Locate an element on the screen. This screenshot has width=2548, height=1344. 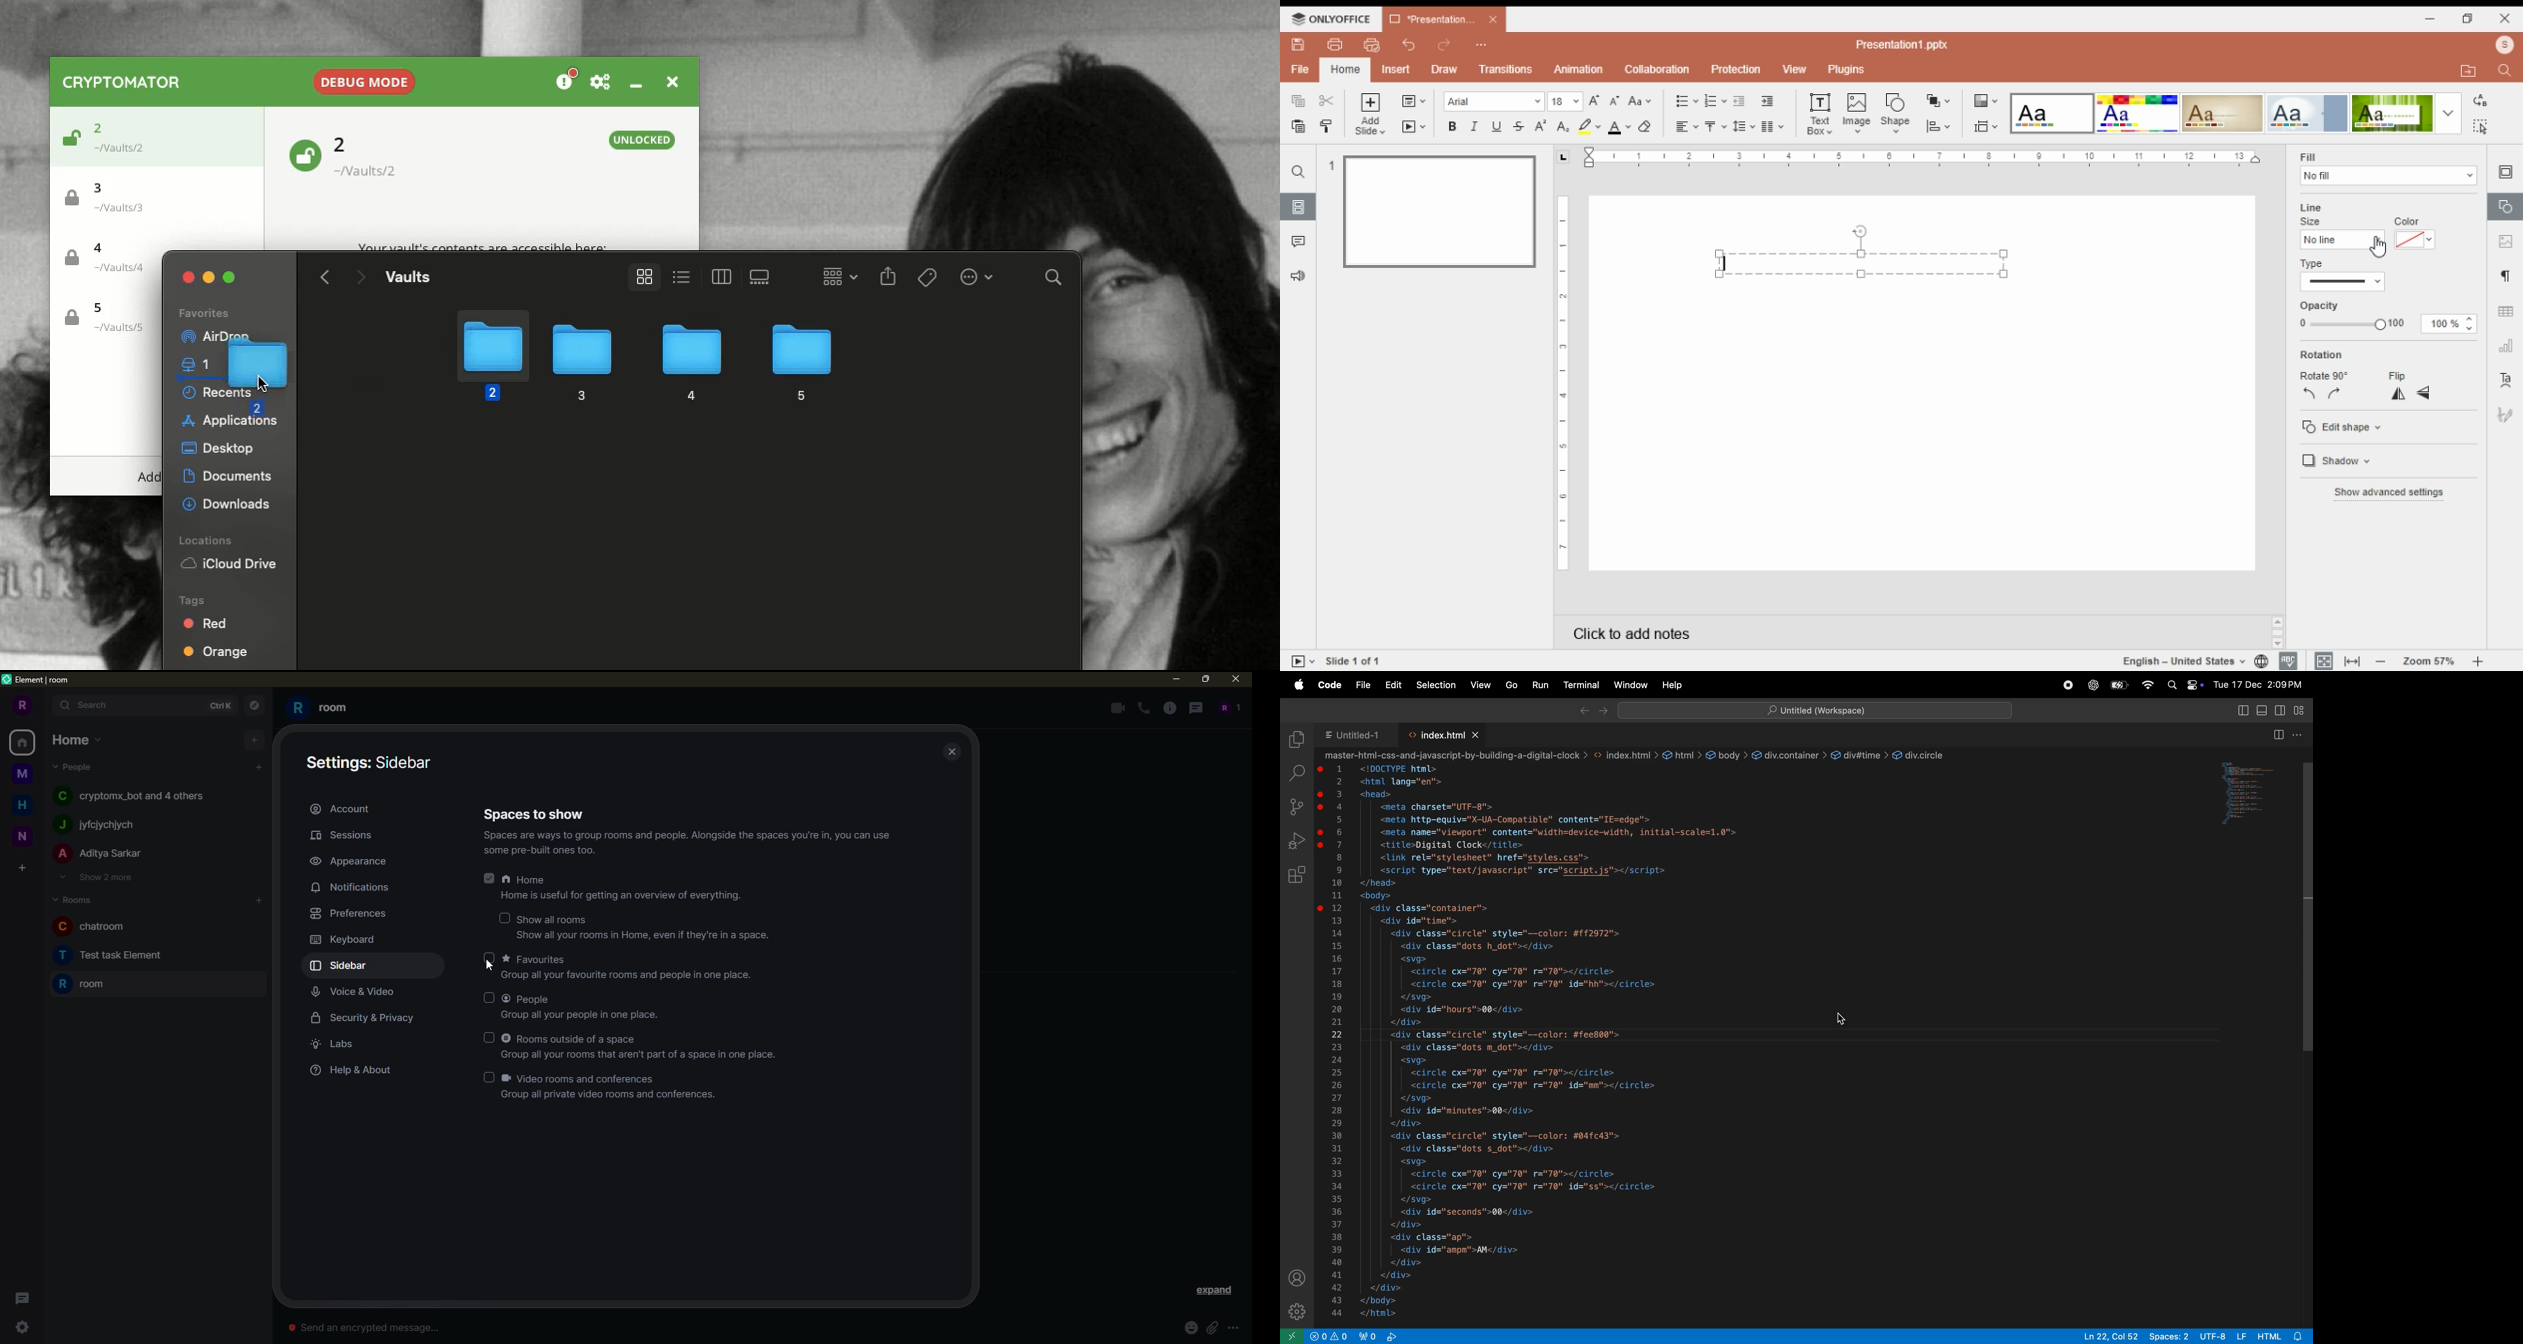
toggle primary view is located at coordinates (2302, 709).